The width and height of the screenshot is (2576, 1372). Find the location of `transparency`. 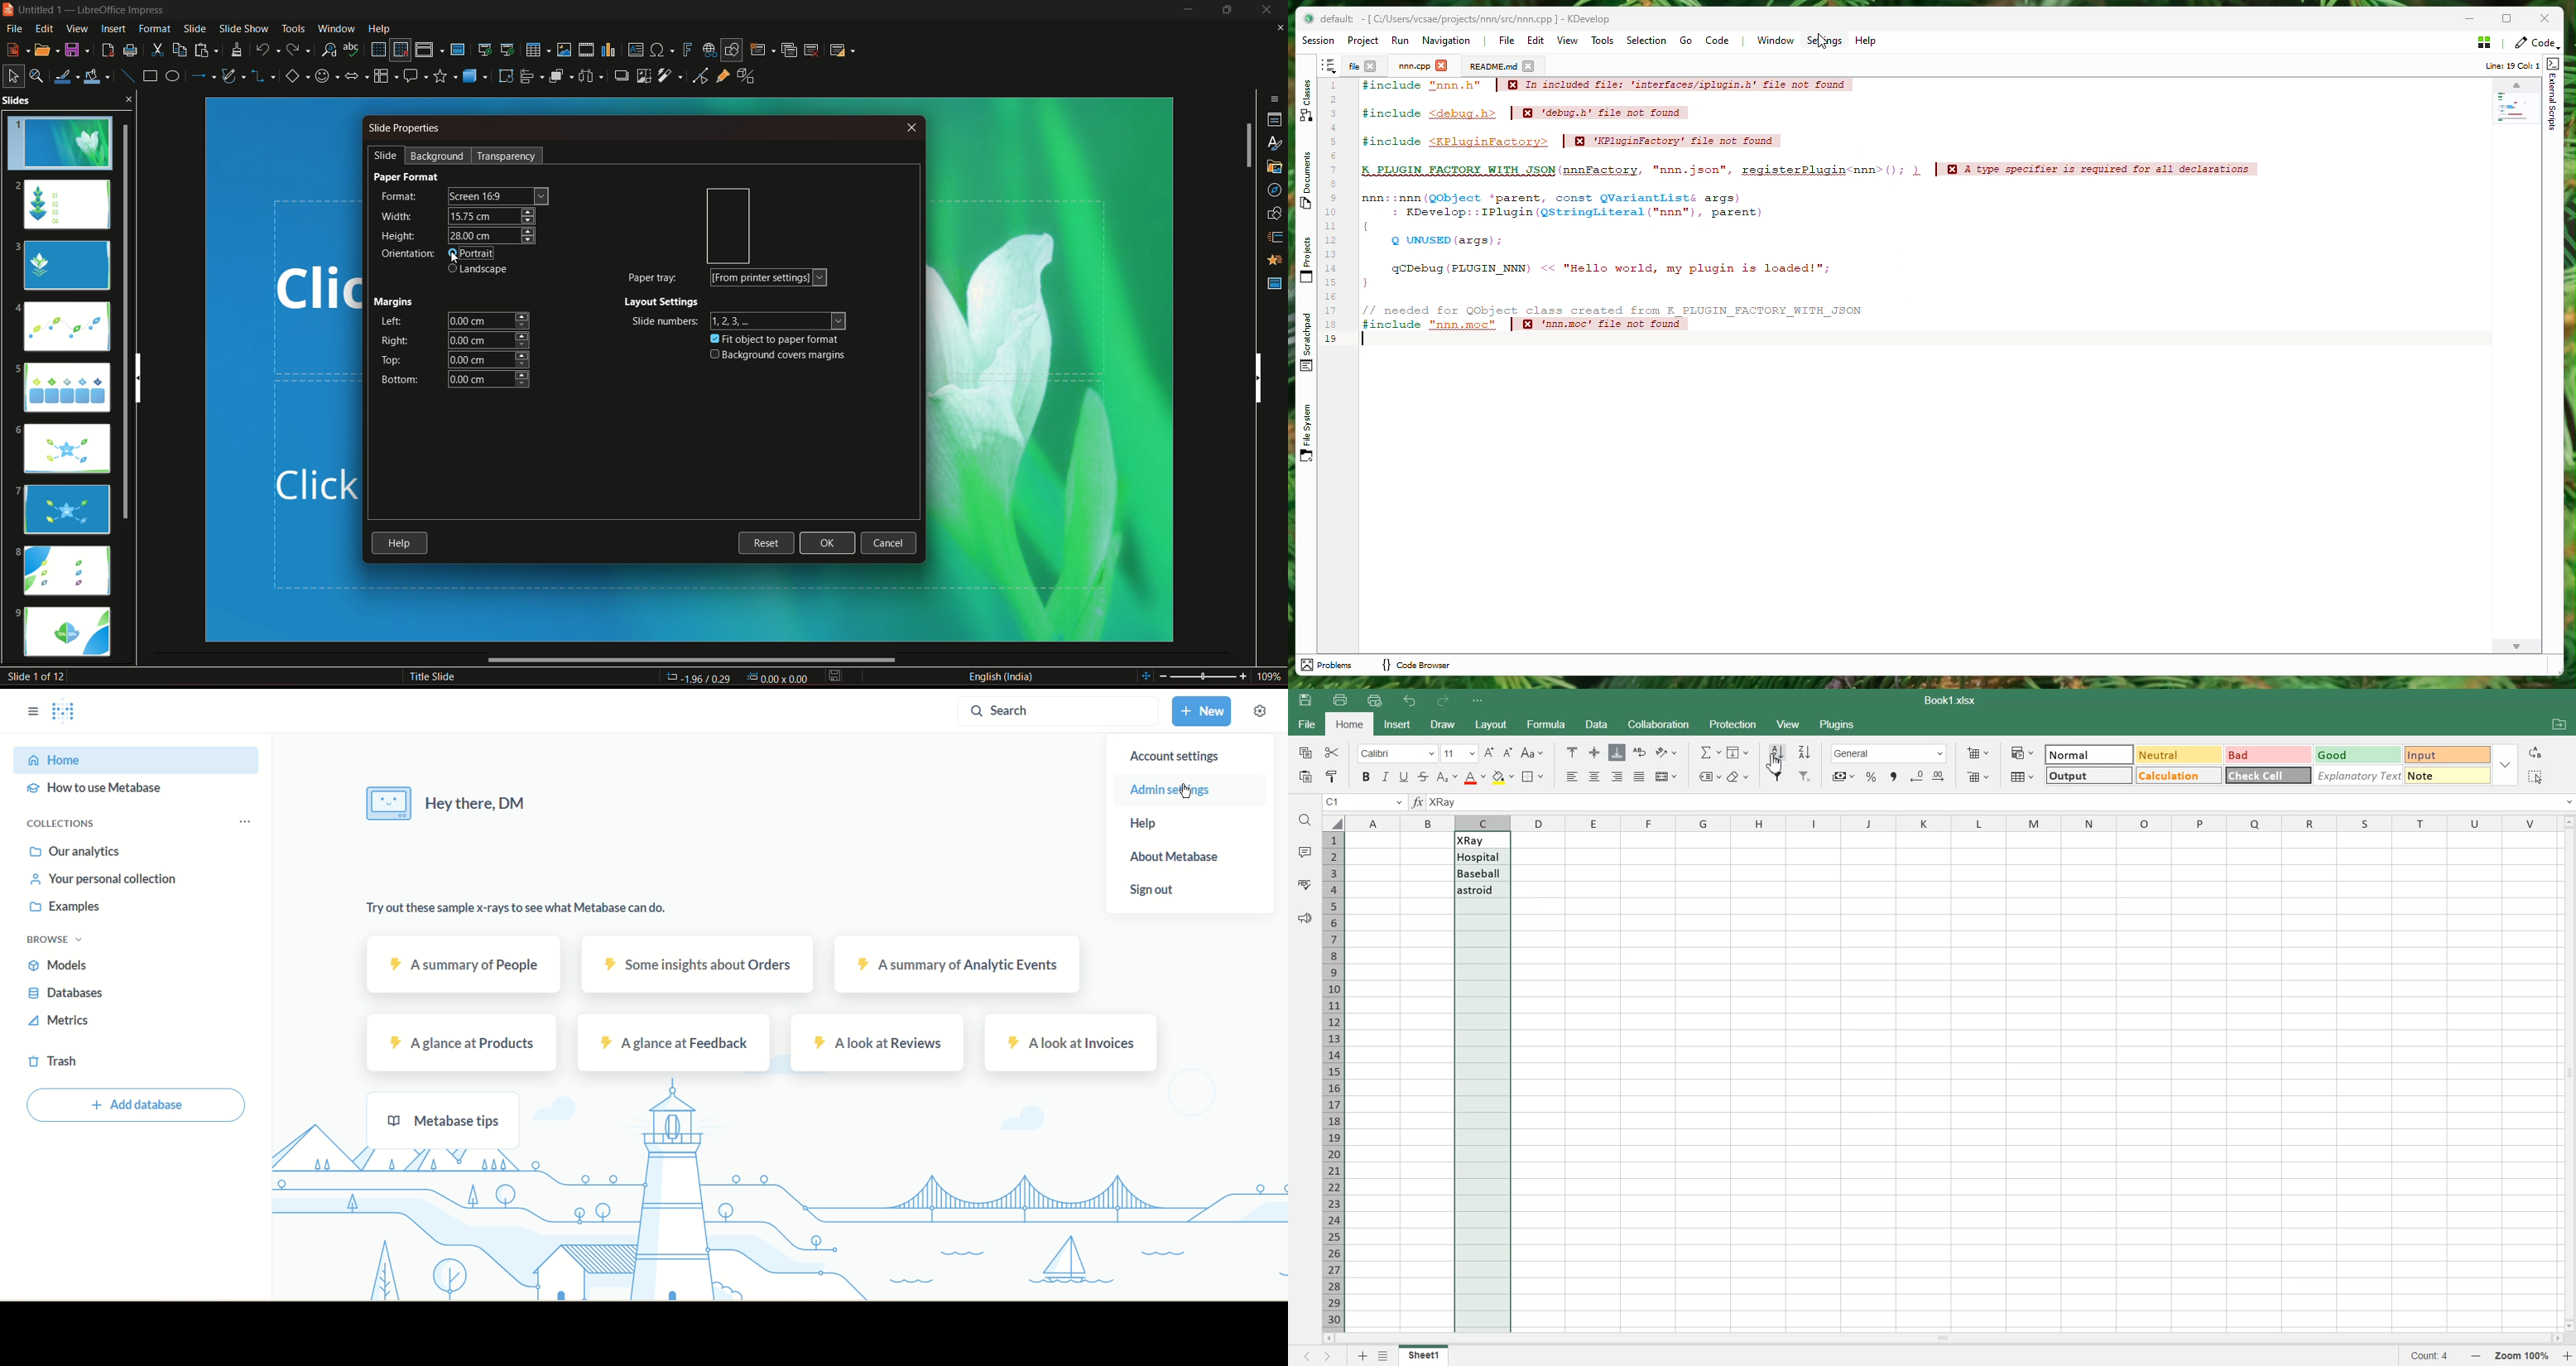

transparency is located at coordinates (506, 156).